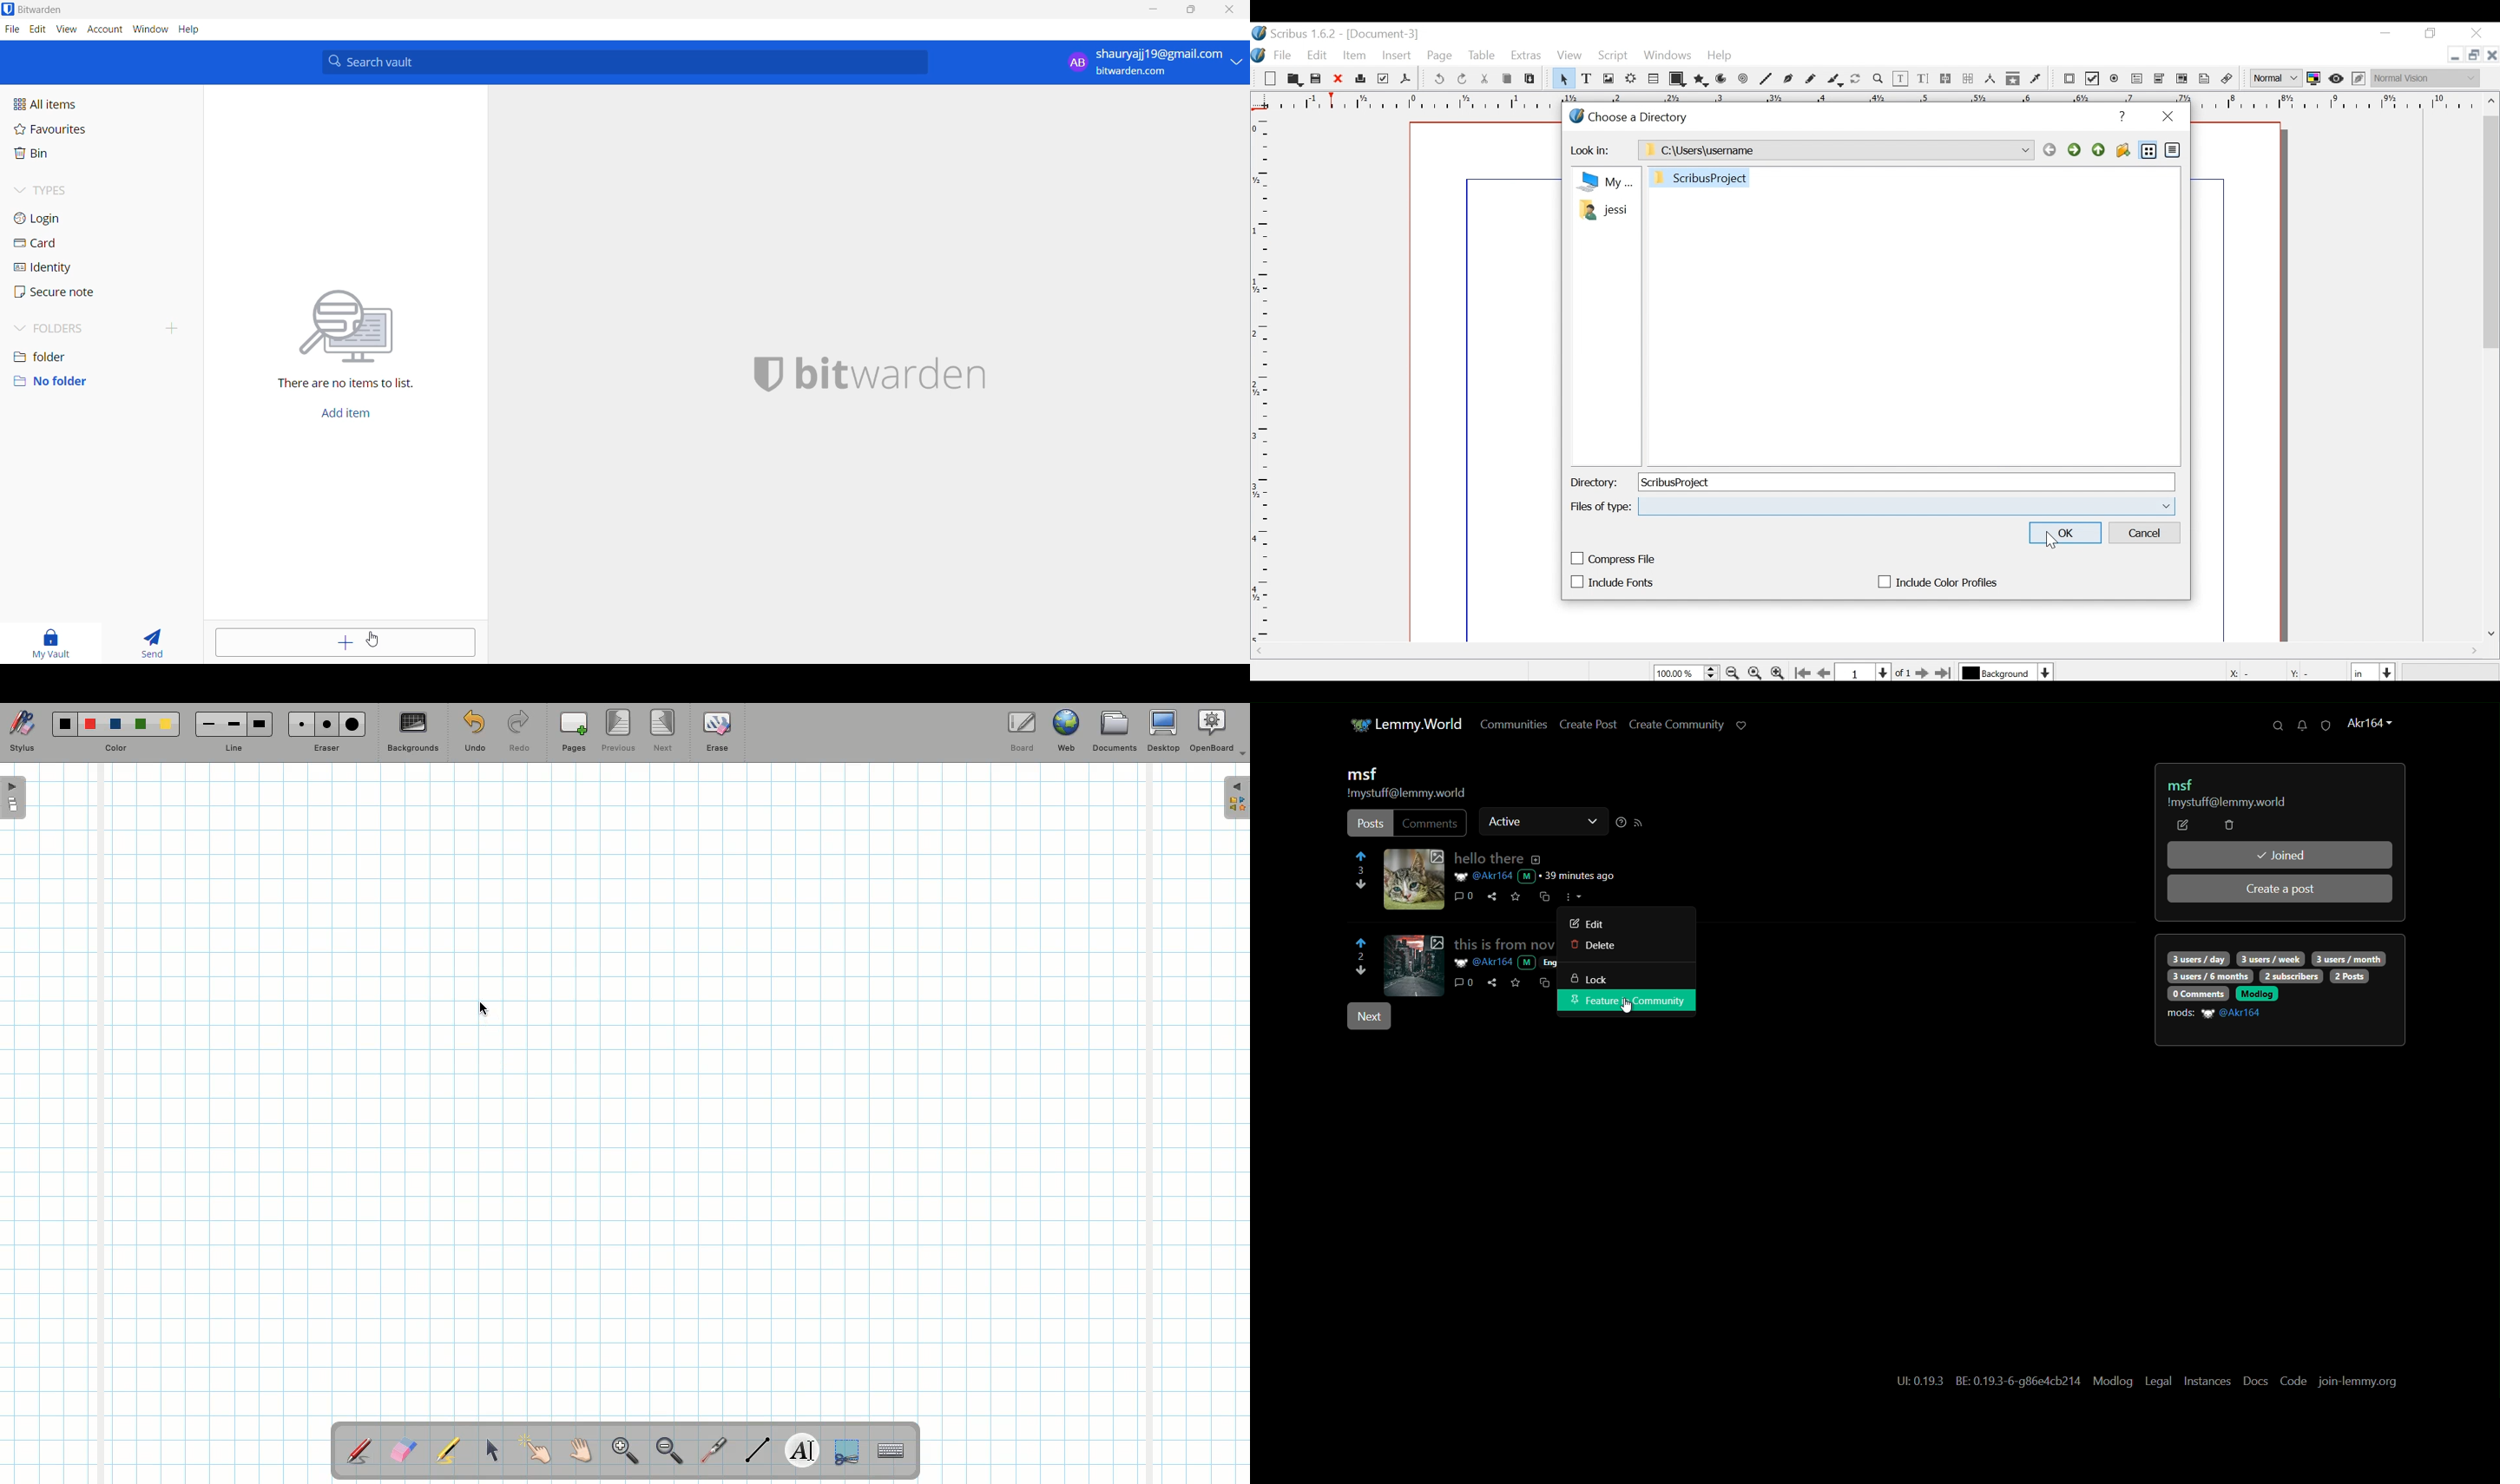 The height and width of the screenshot is (1484, 2520). Describe the element at coordinates (1906, 482) in the screenshot. I see `Directory Field` at that location.